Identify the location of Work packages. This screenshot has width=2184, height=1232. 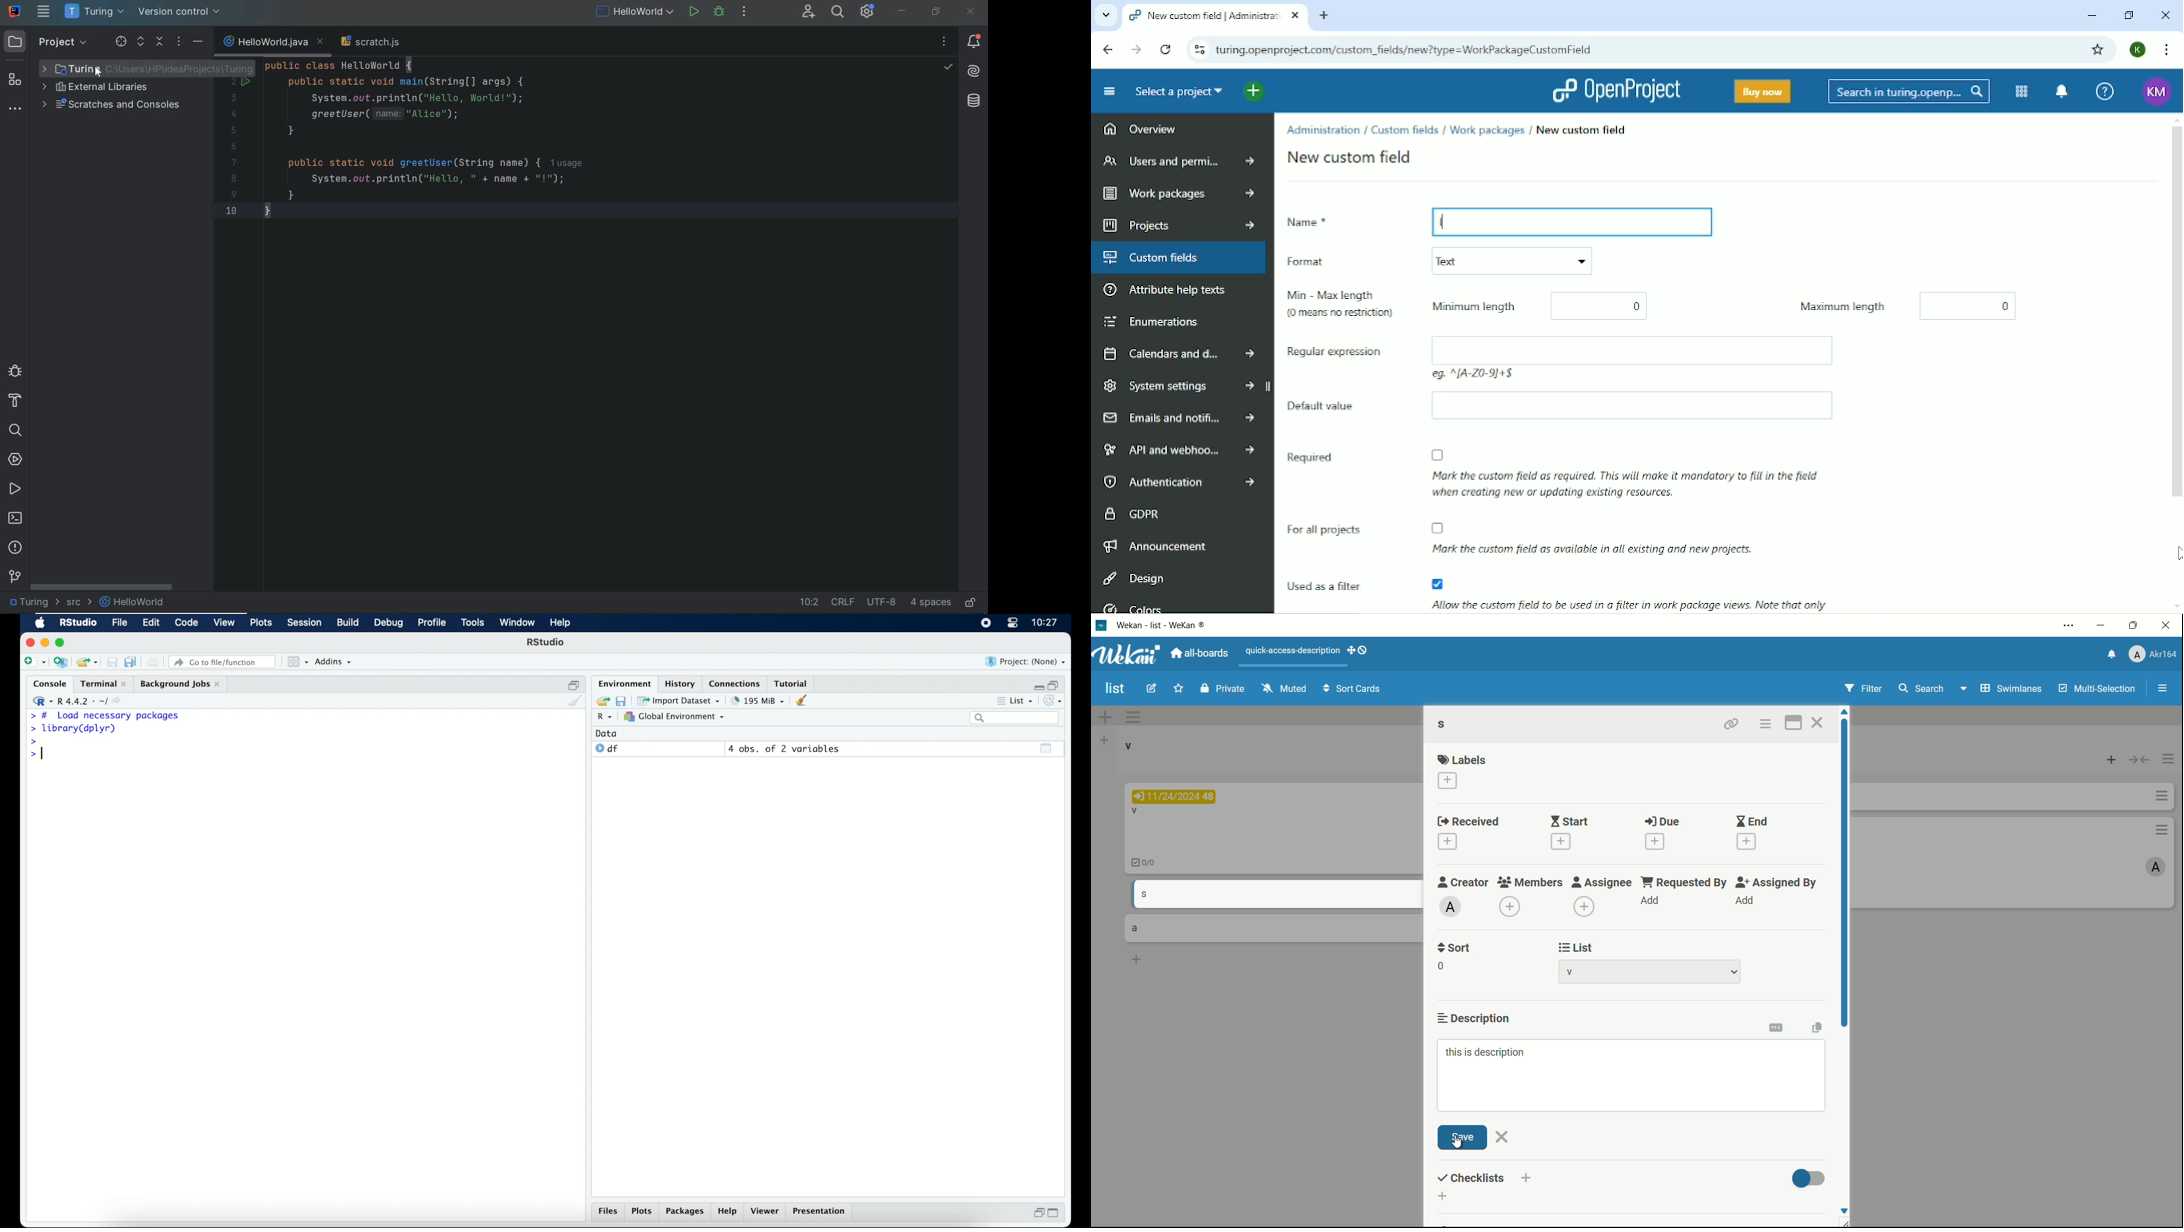
(1176, 195).